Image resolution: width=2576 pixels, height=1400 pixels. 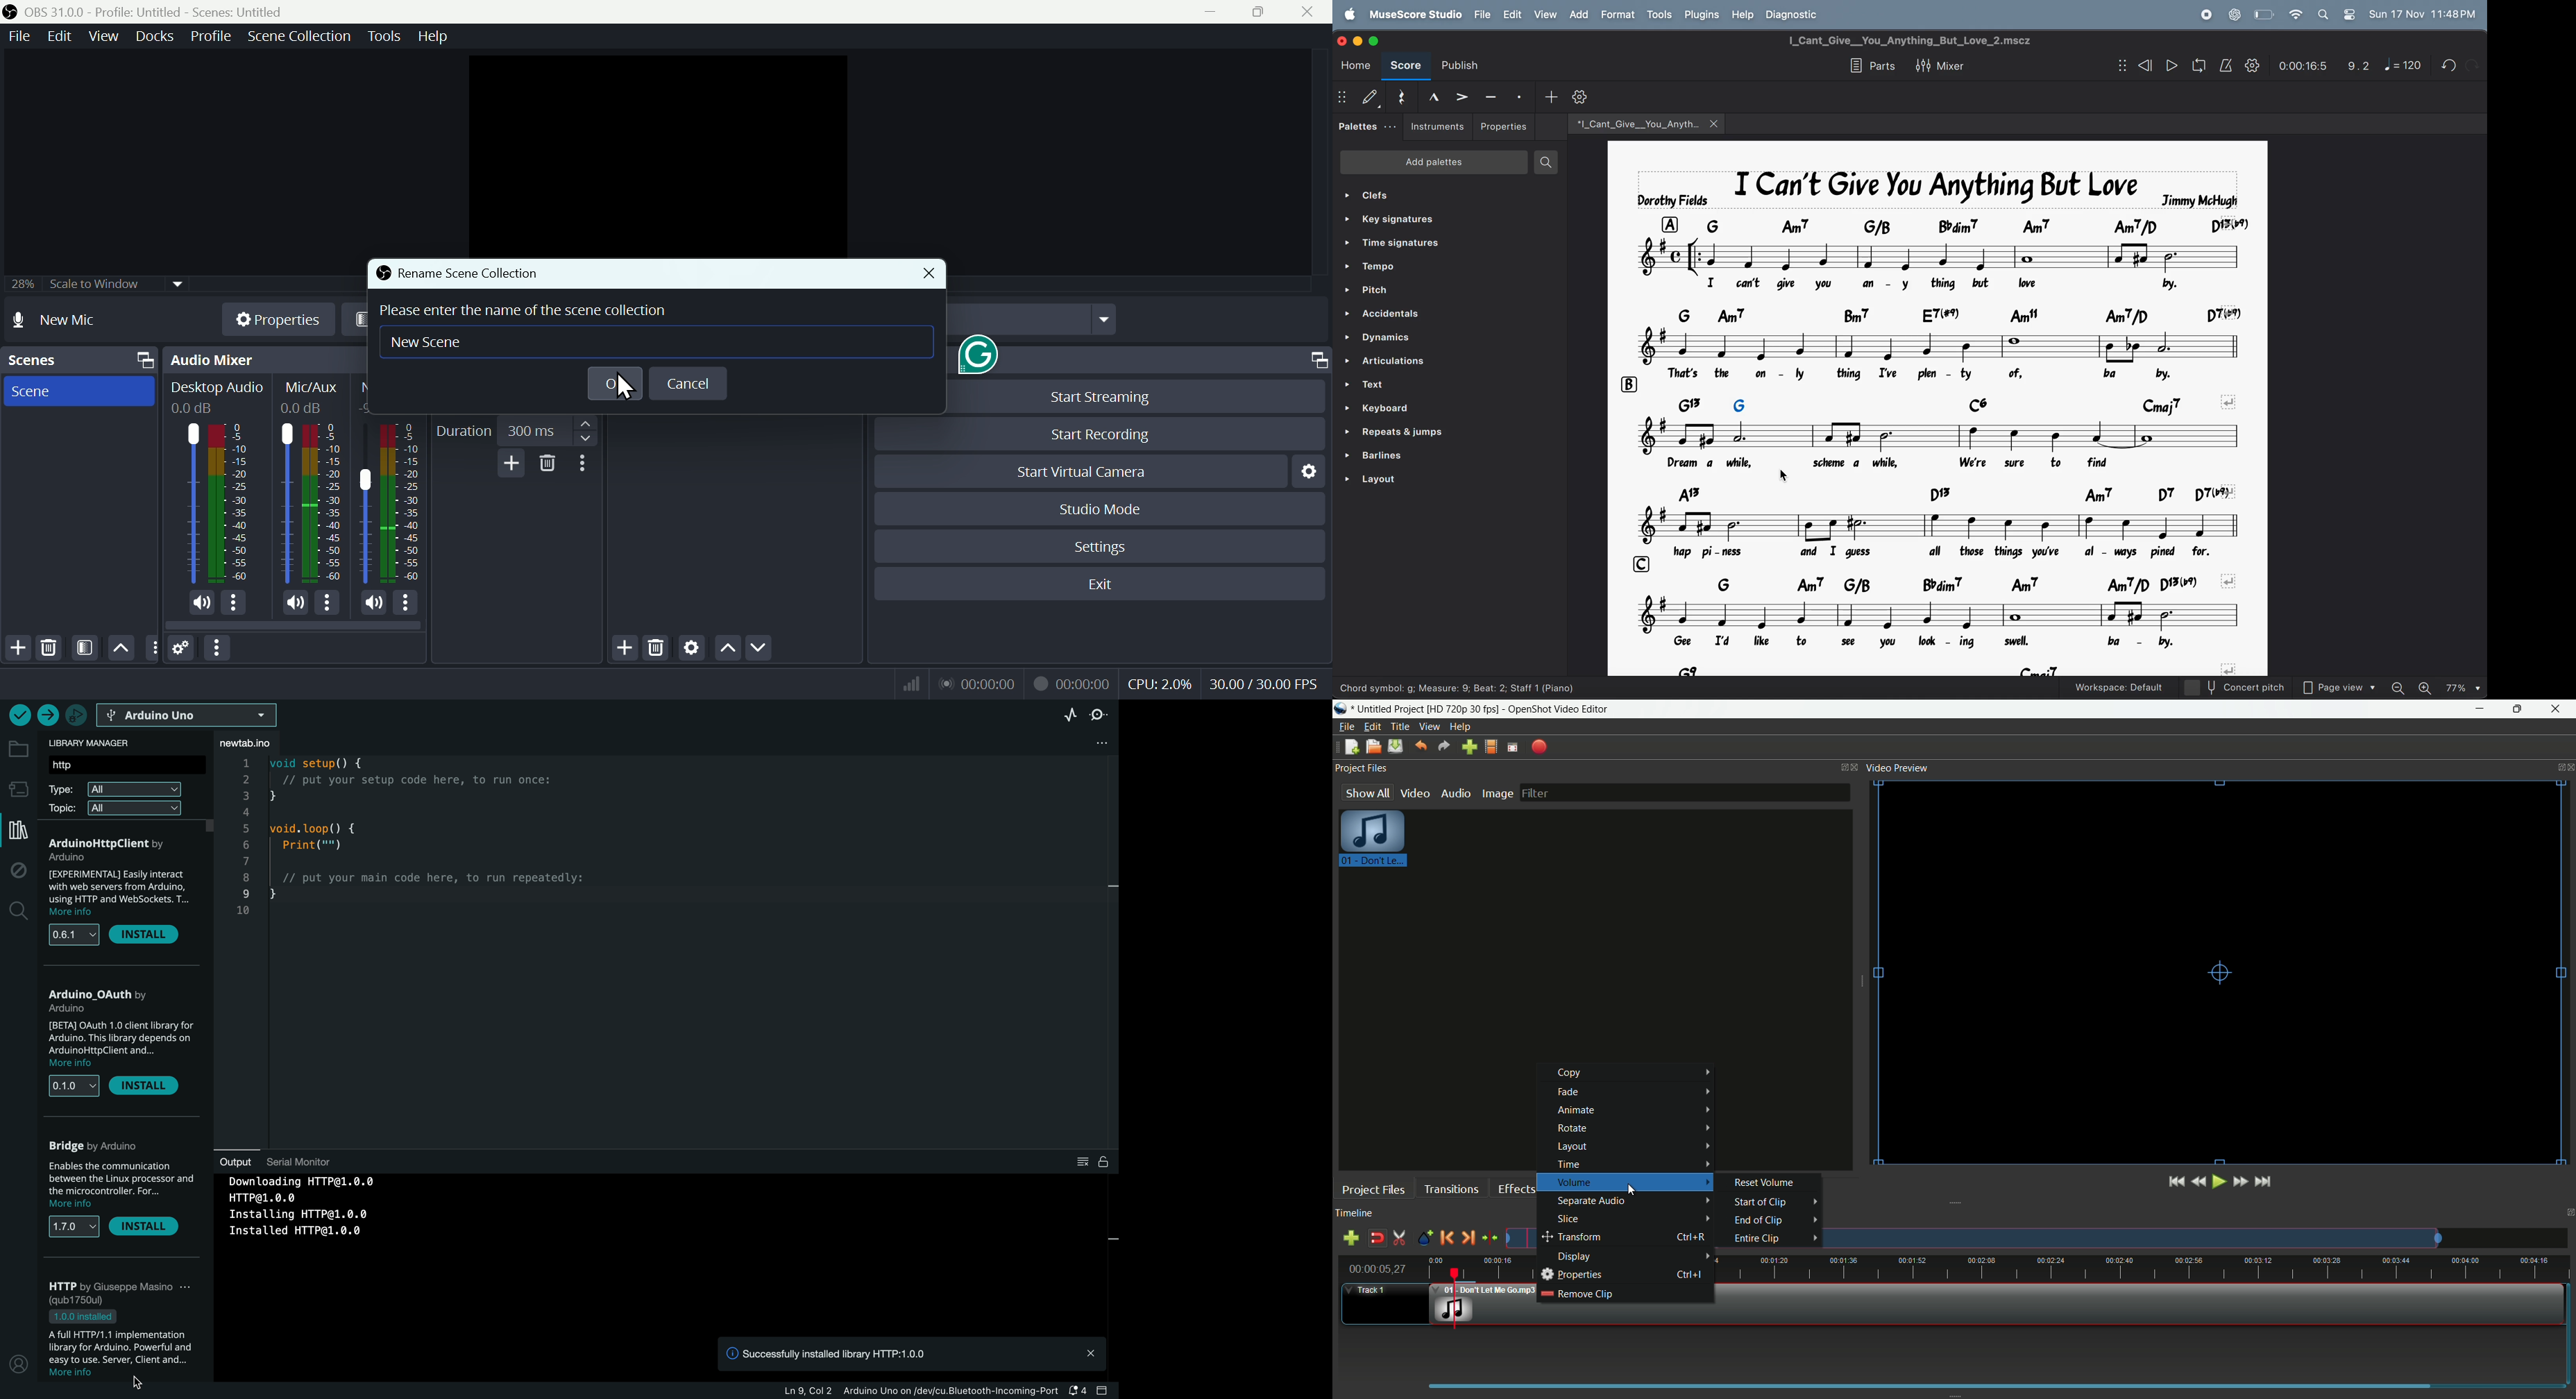 What do you see at coordinates (2144, 1268) in the screenshot?
I see `time` at bounding box center [2144, 1268].